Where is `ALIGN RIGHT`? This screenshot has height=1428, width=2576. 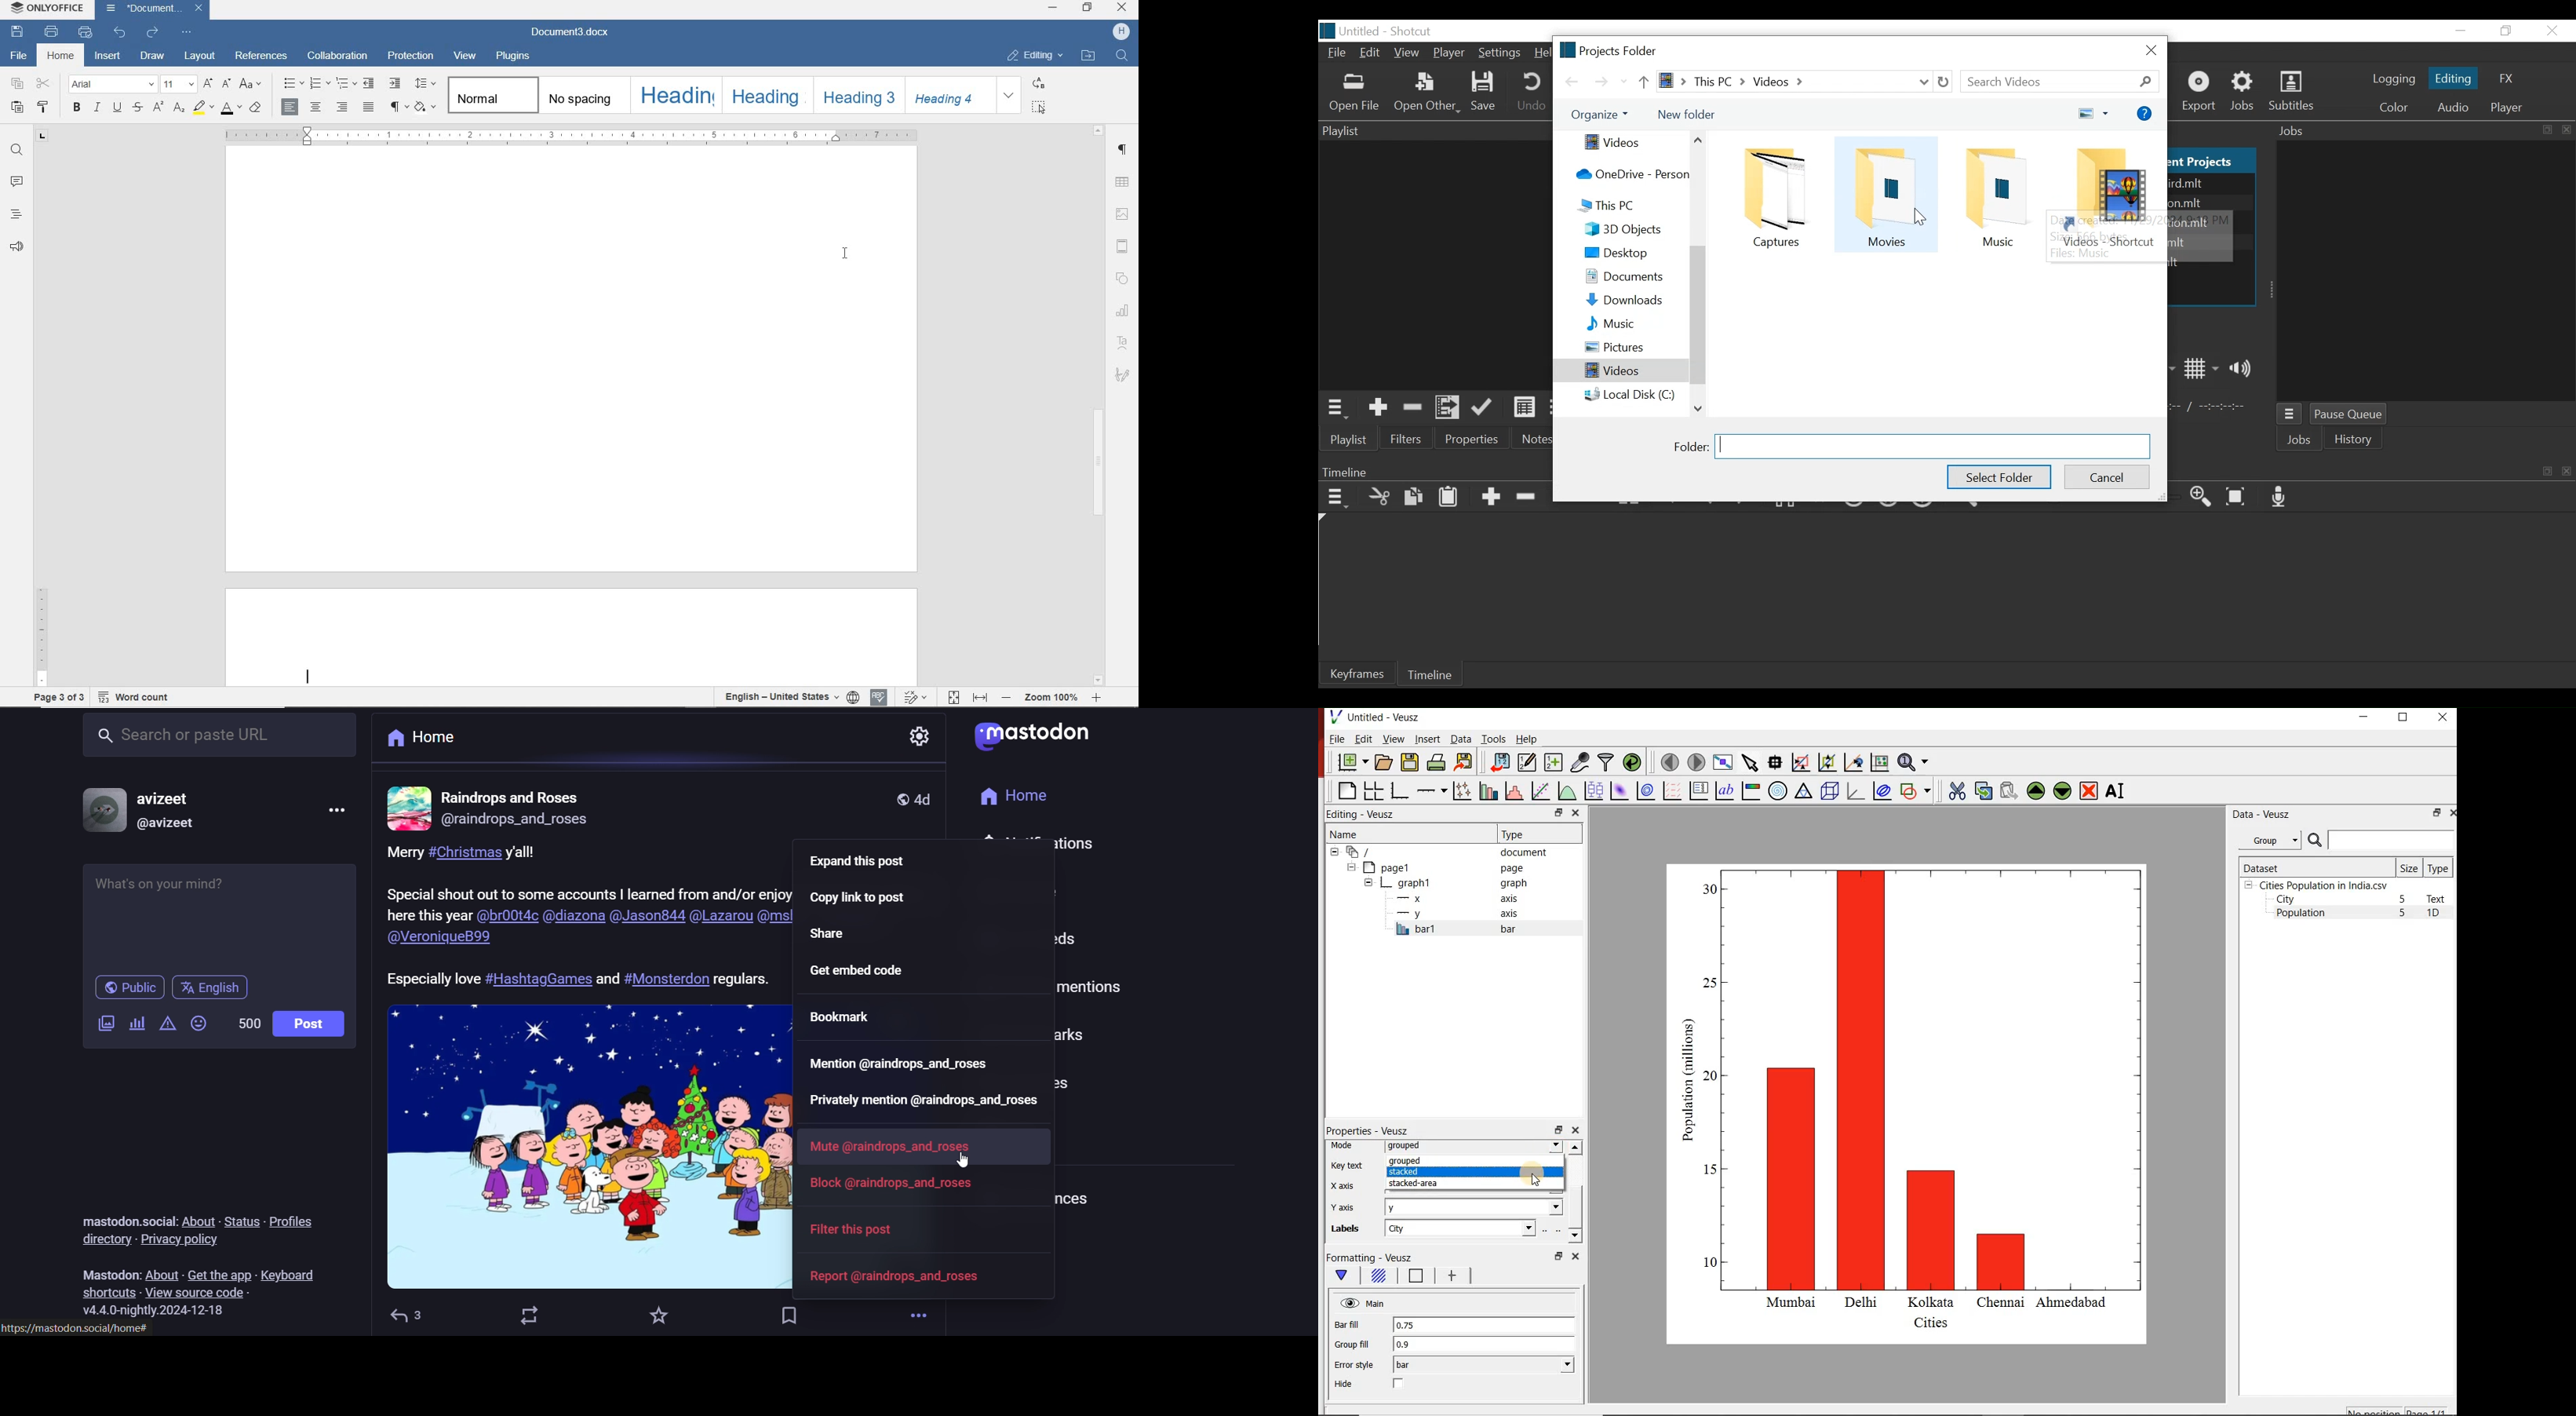
ALIGN RIGHT is located at coordinates (340, 106).